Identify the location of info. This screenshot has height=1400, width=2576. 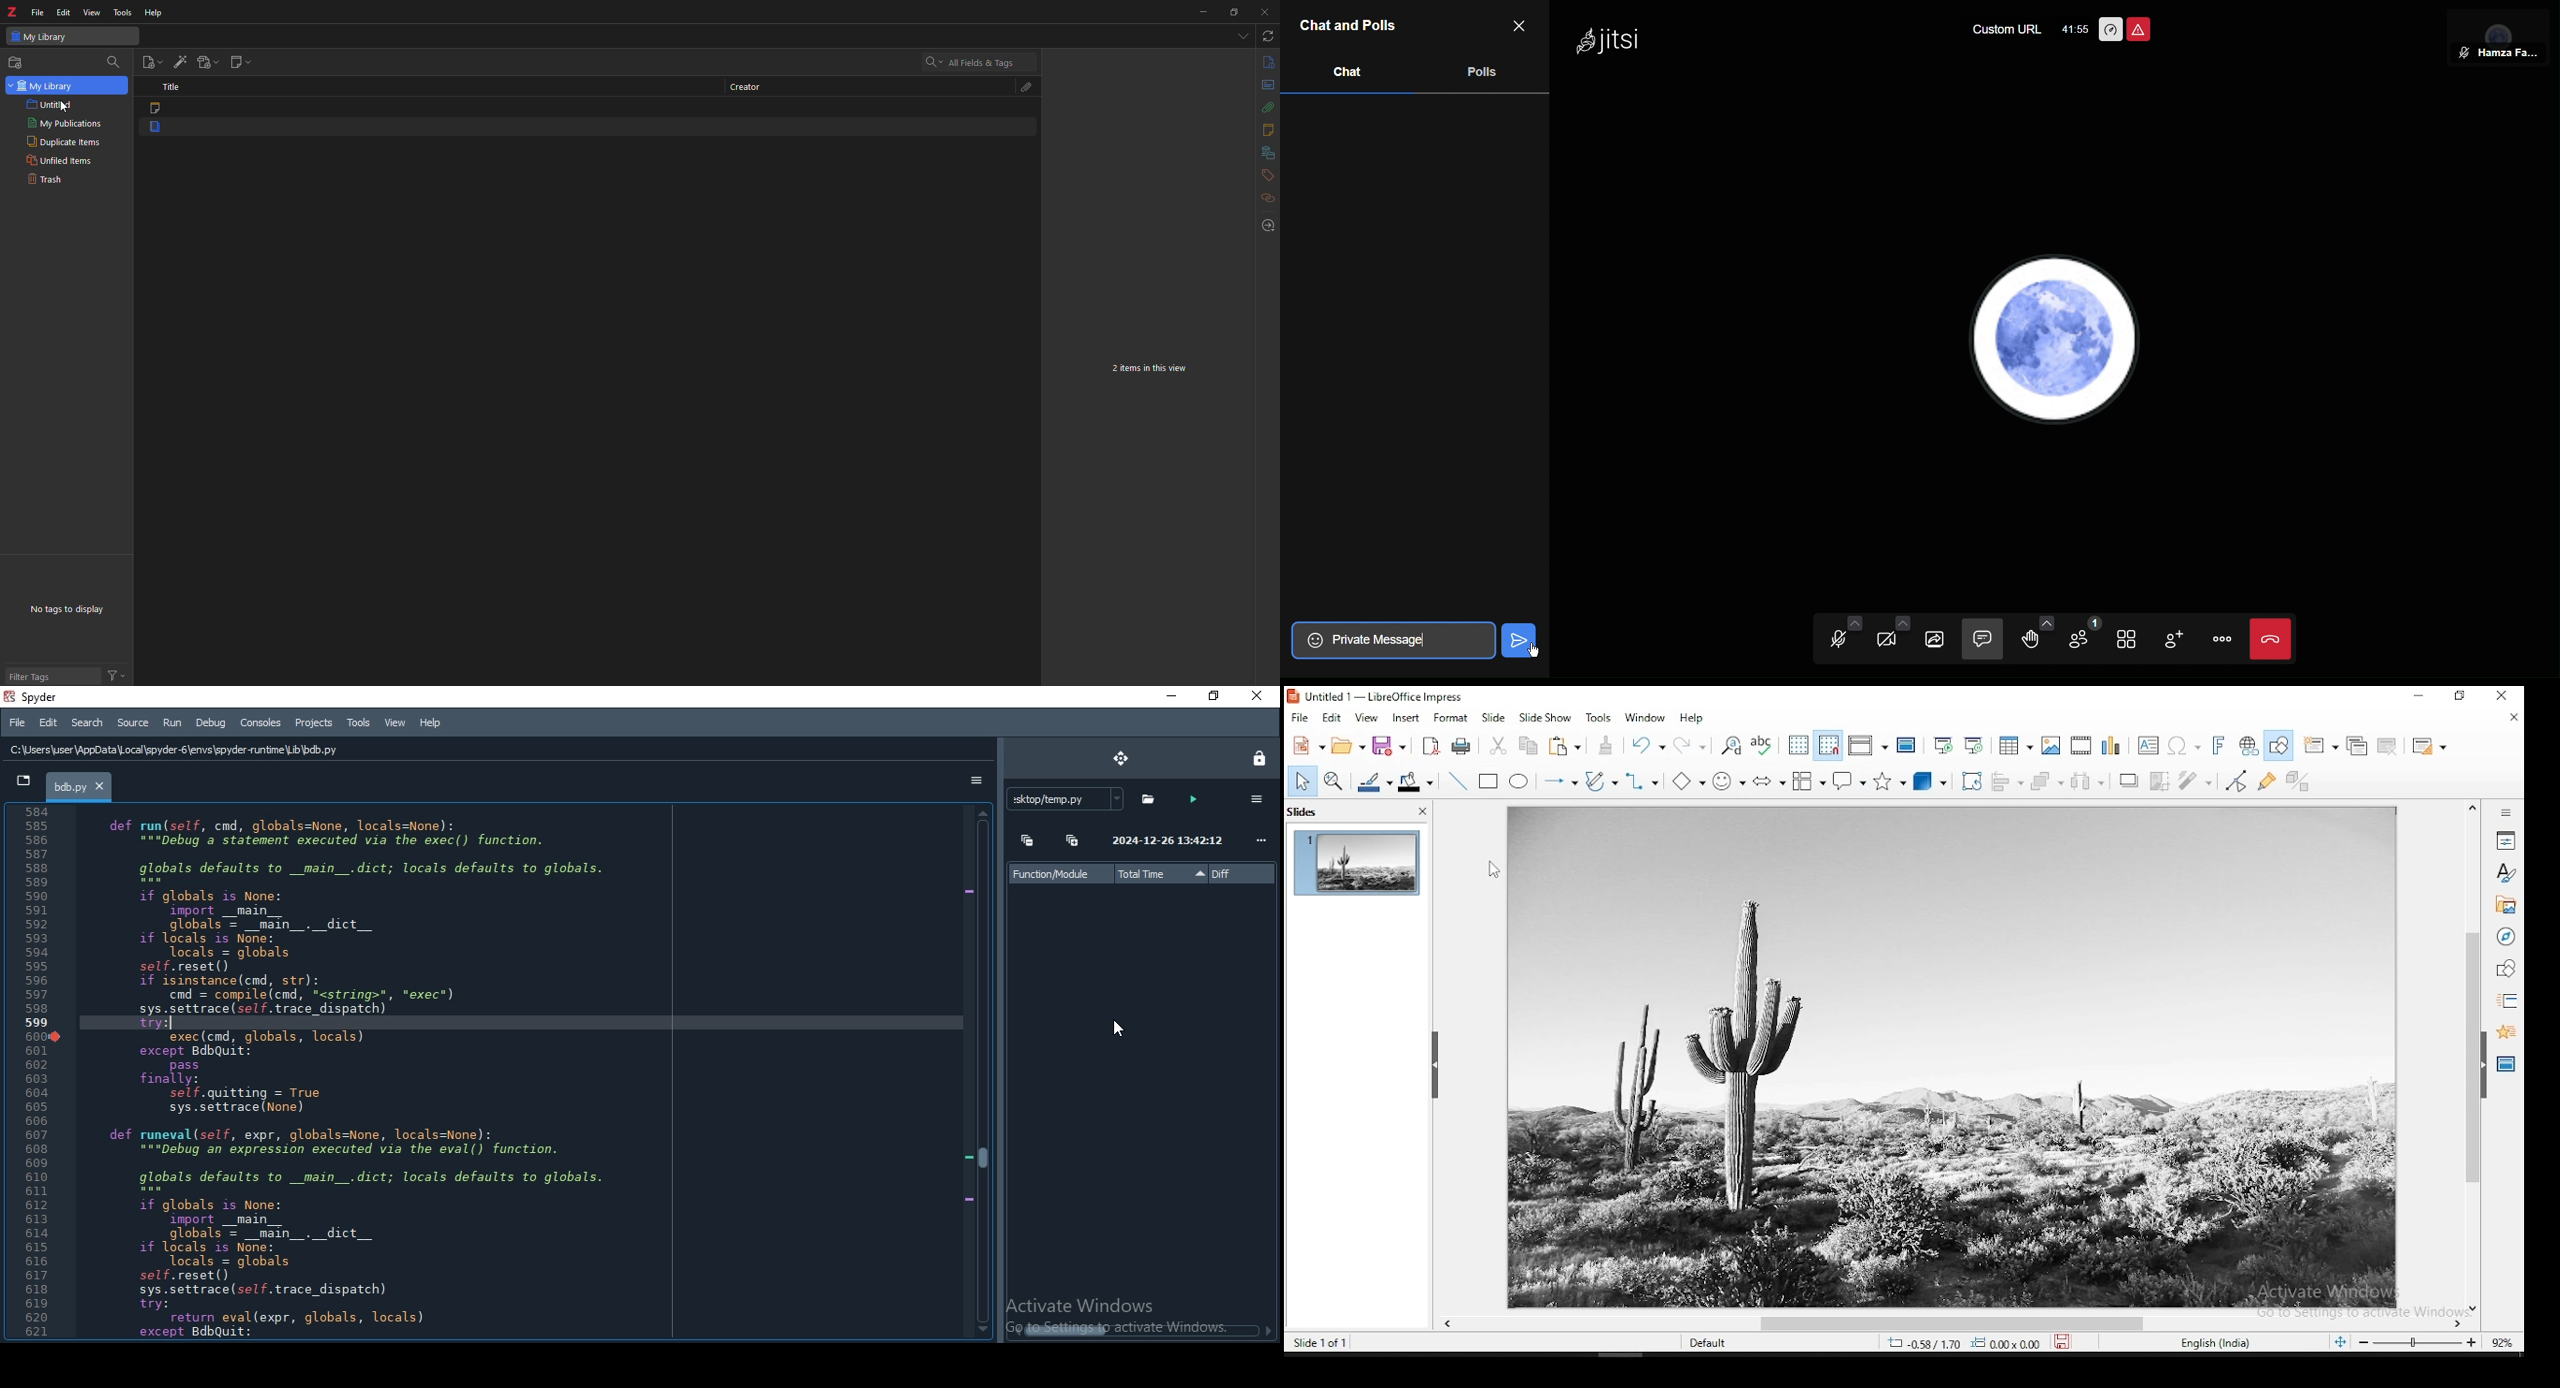
(1267, 62).